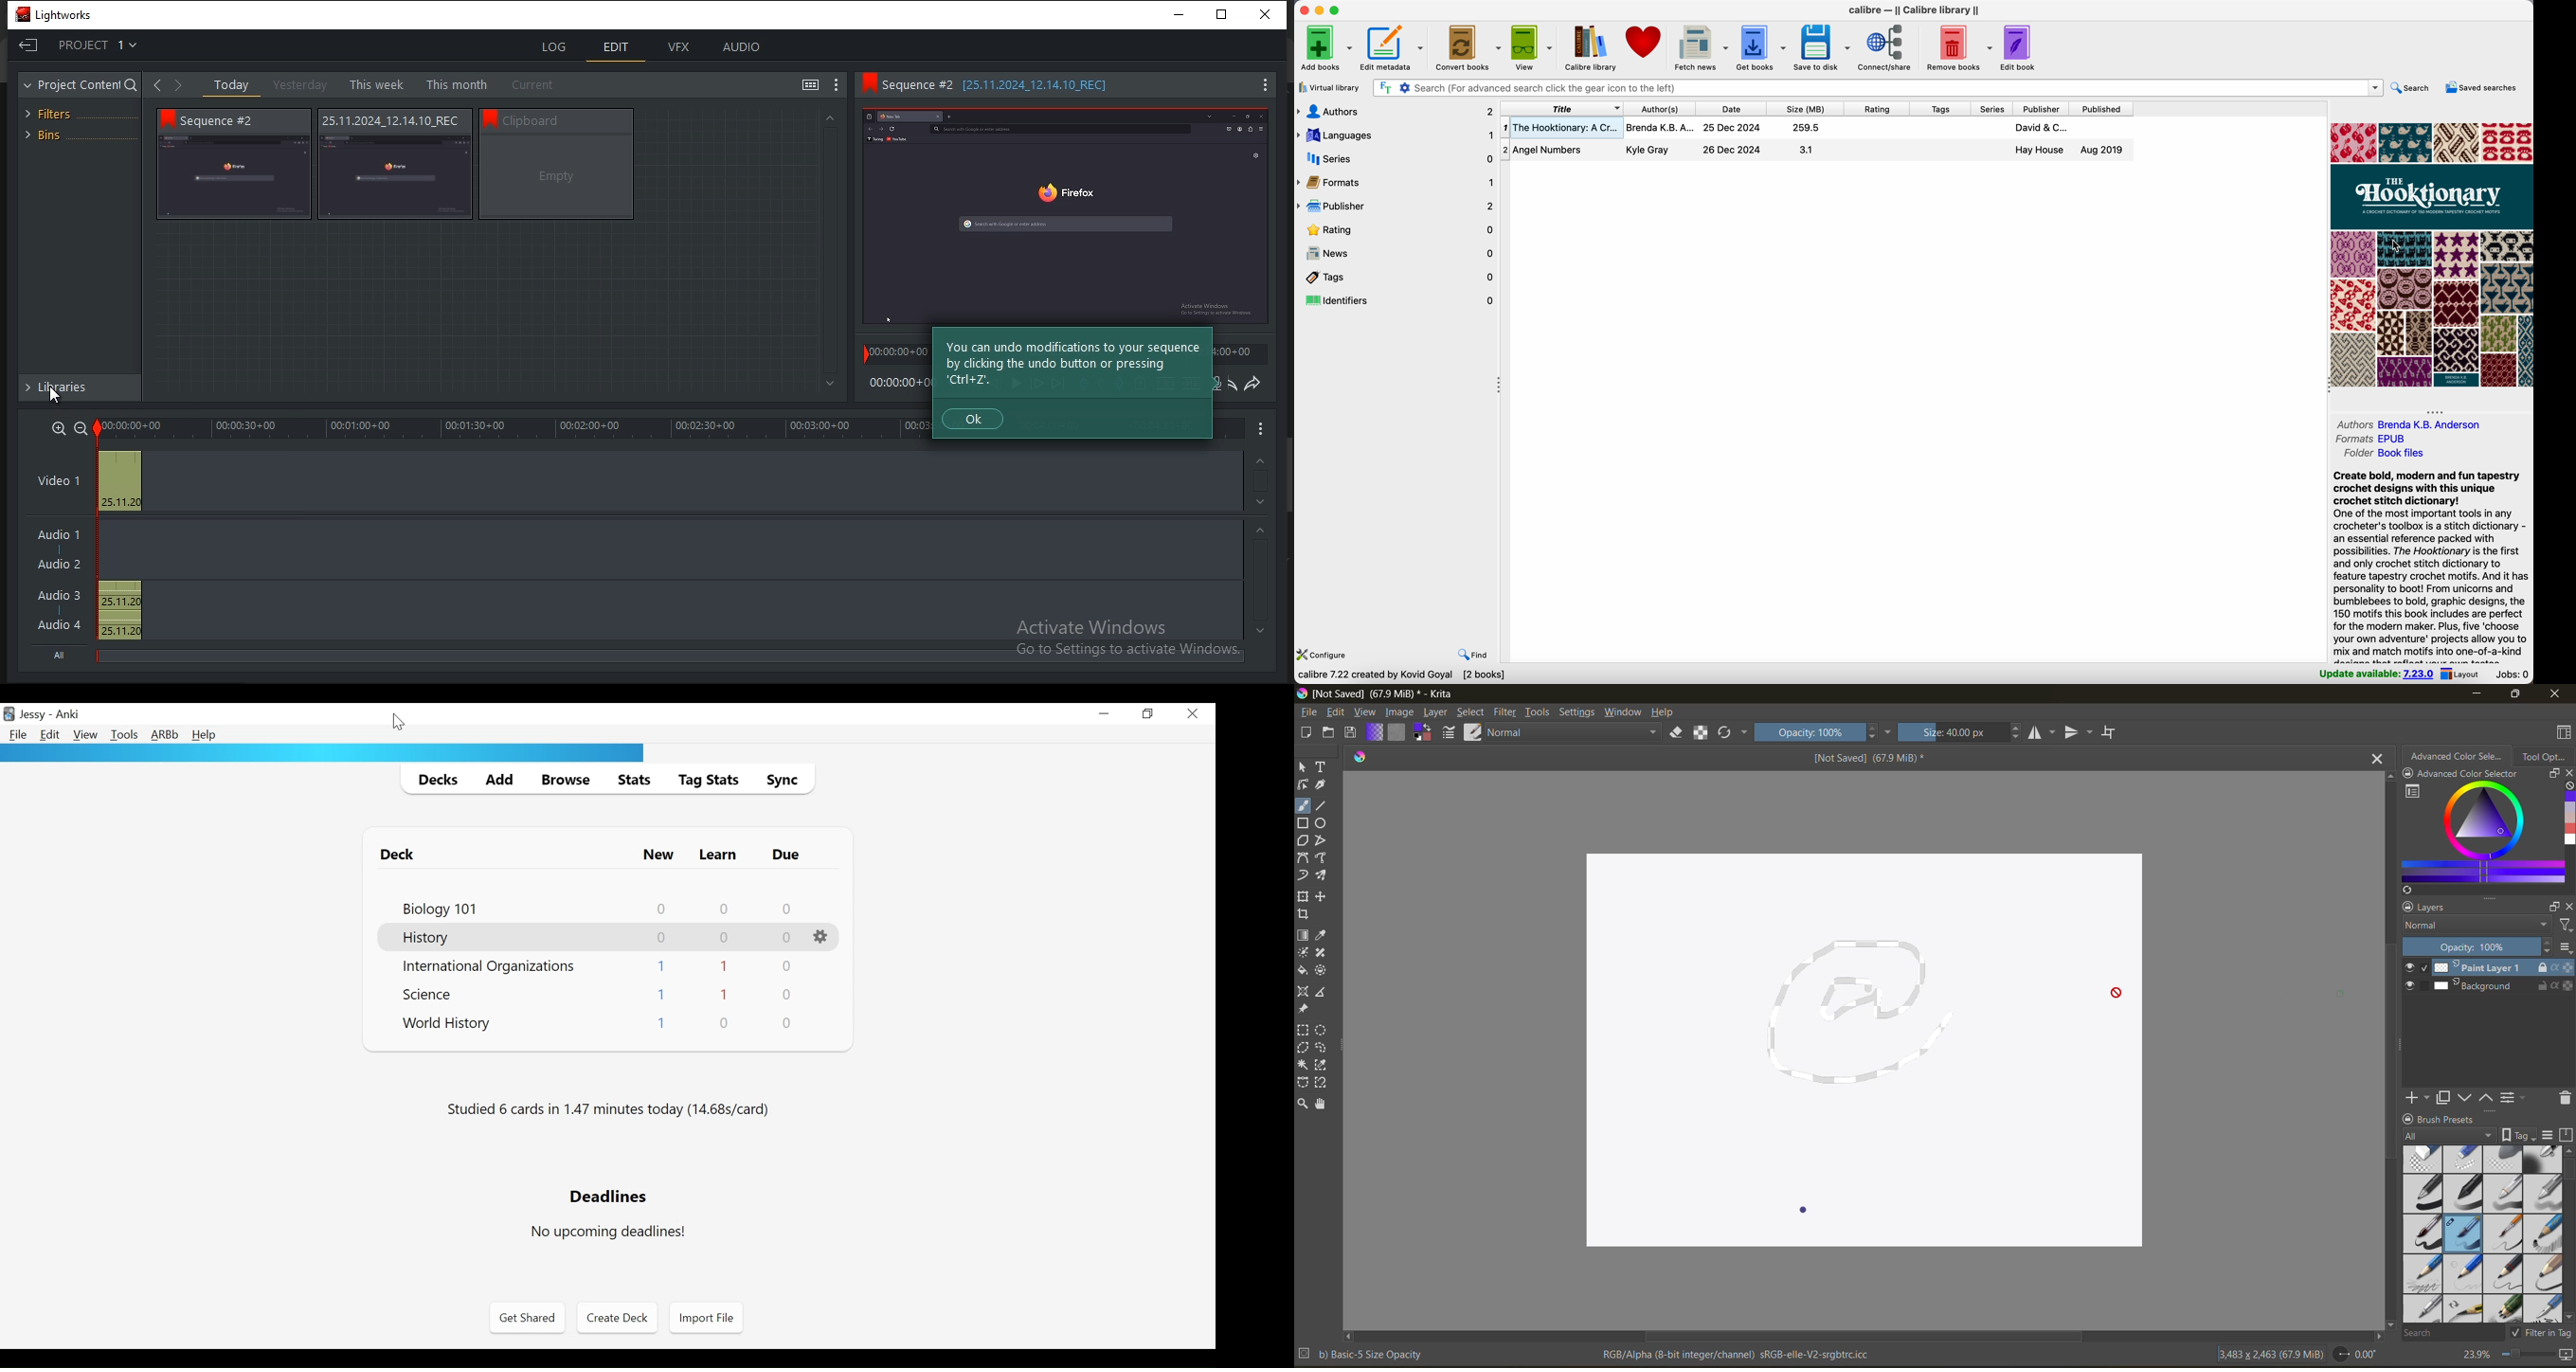  What do you see at coordinates (725, 966) in the screenshot?
I see `Learn Card Count` at bounding box center [725, 966].